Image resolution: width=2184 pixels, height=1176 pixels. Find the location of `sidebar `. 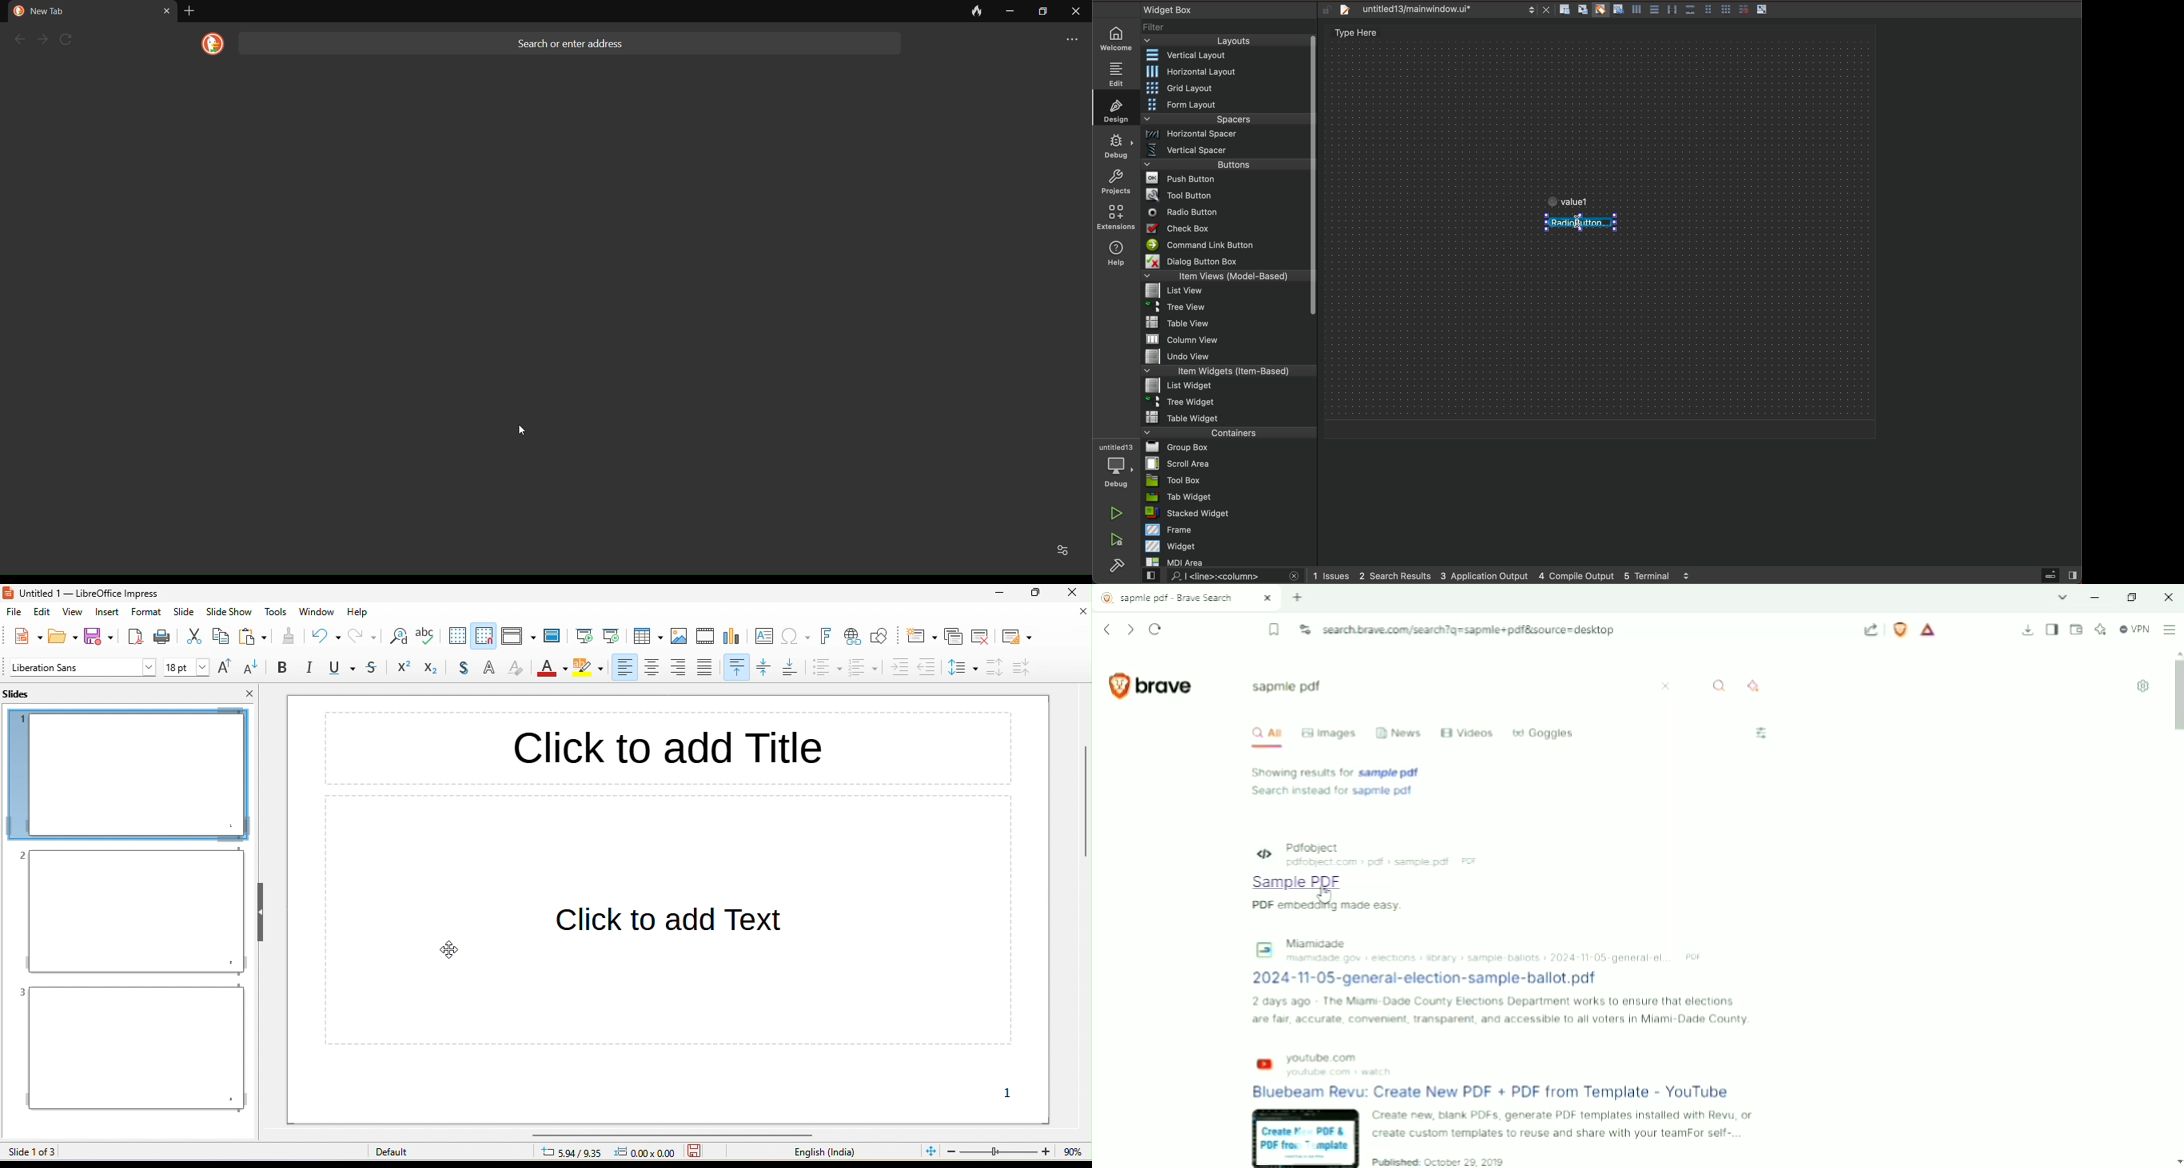

sidebar  is located at coordinates (2052, 576).